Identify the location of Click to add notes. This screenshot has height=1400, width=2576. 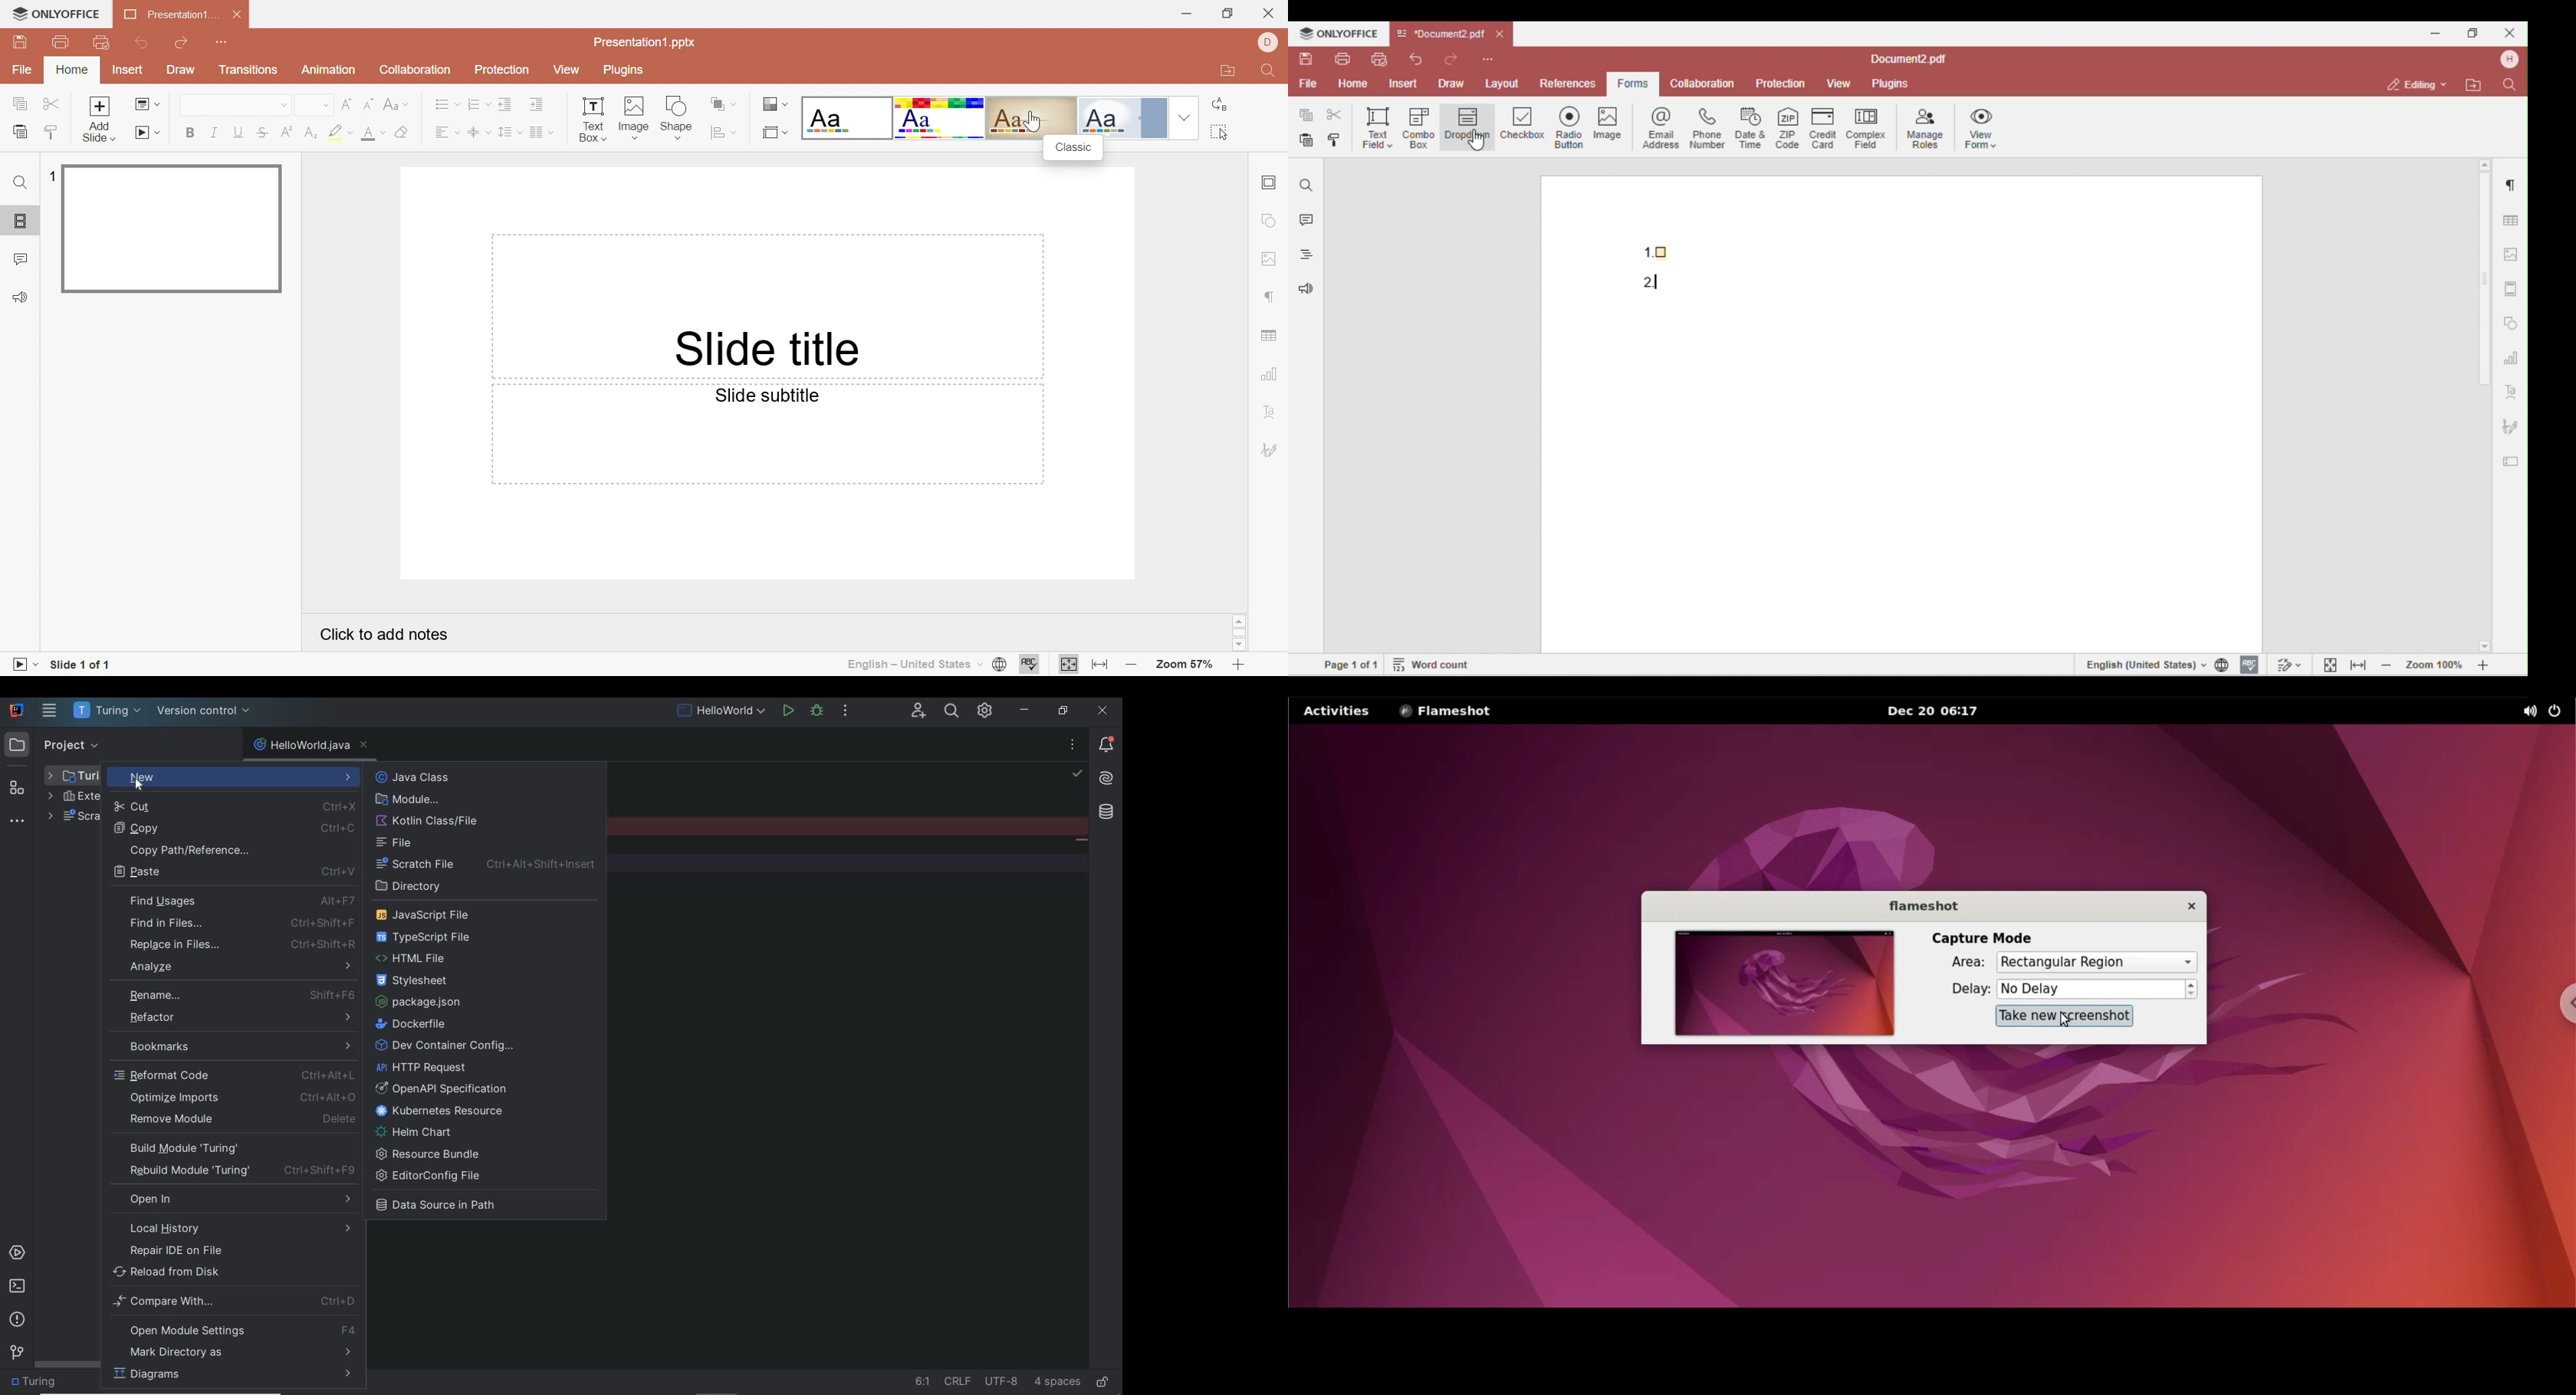
(384, 632).